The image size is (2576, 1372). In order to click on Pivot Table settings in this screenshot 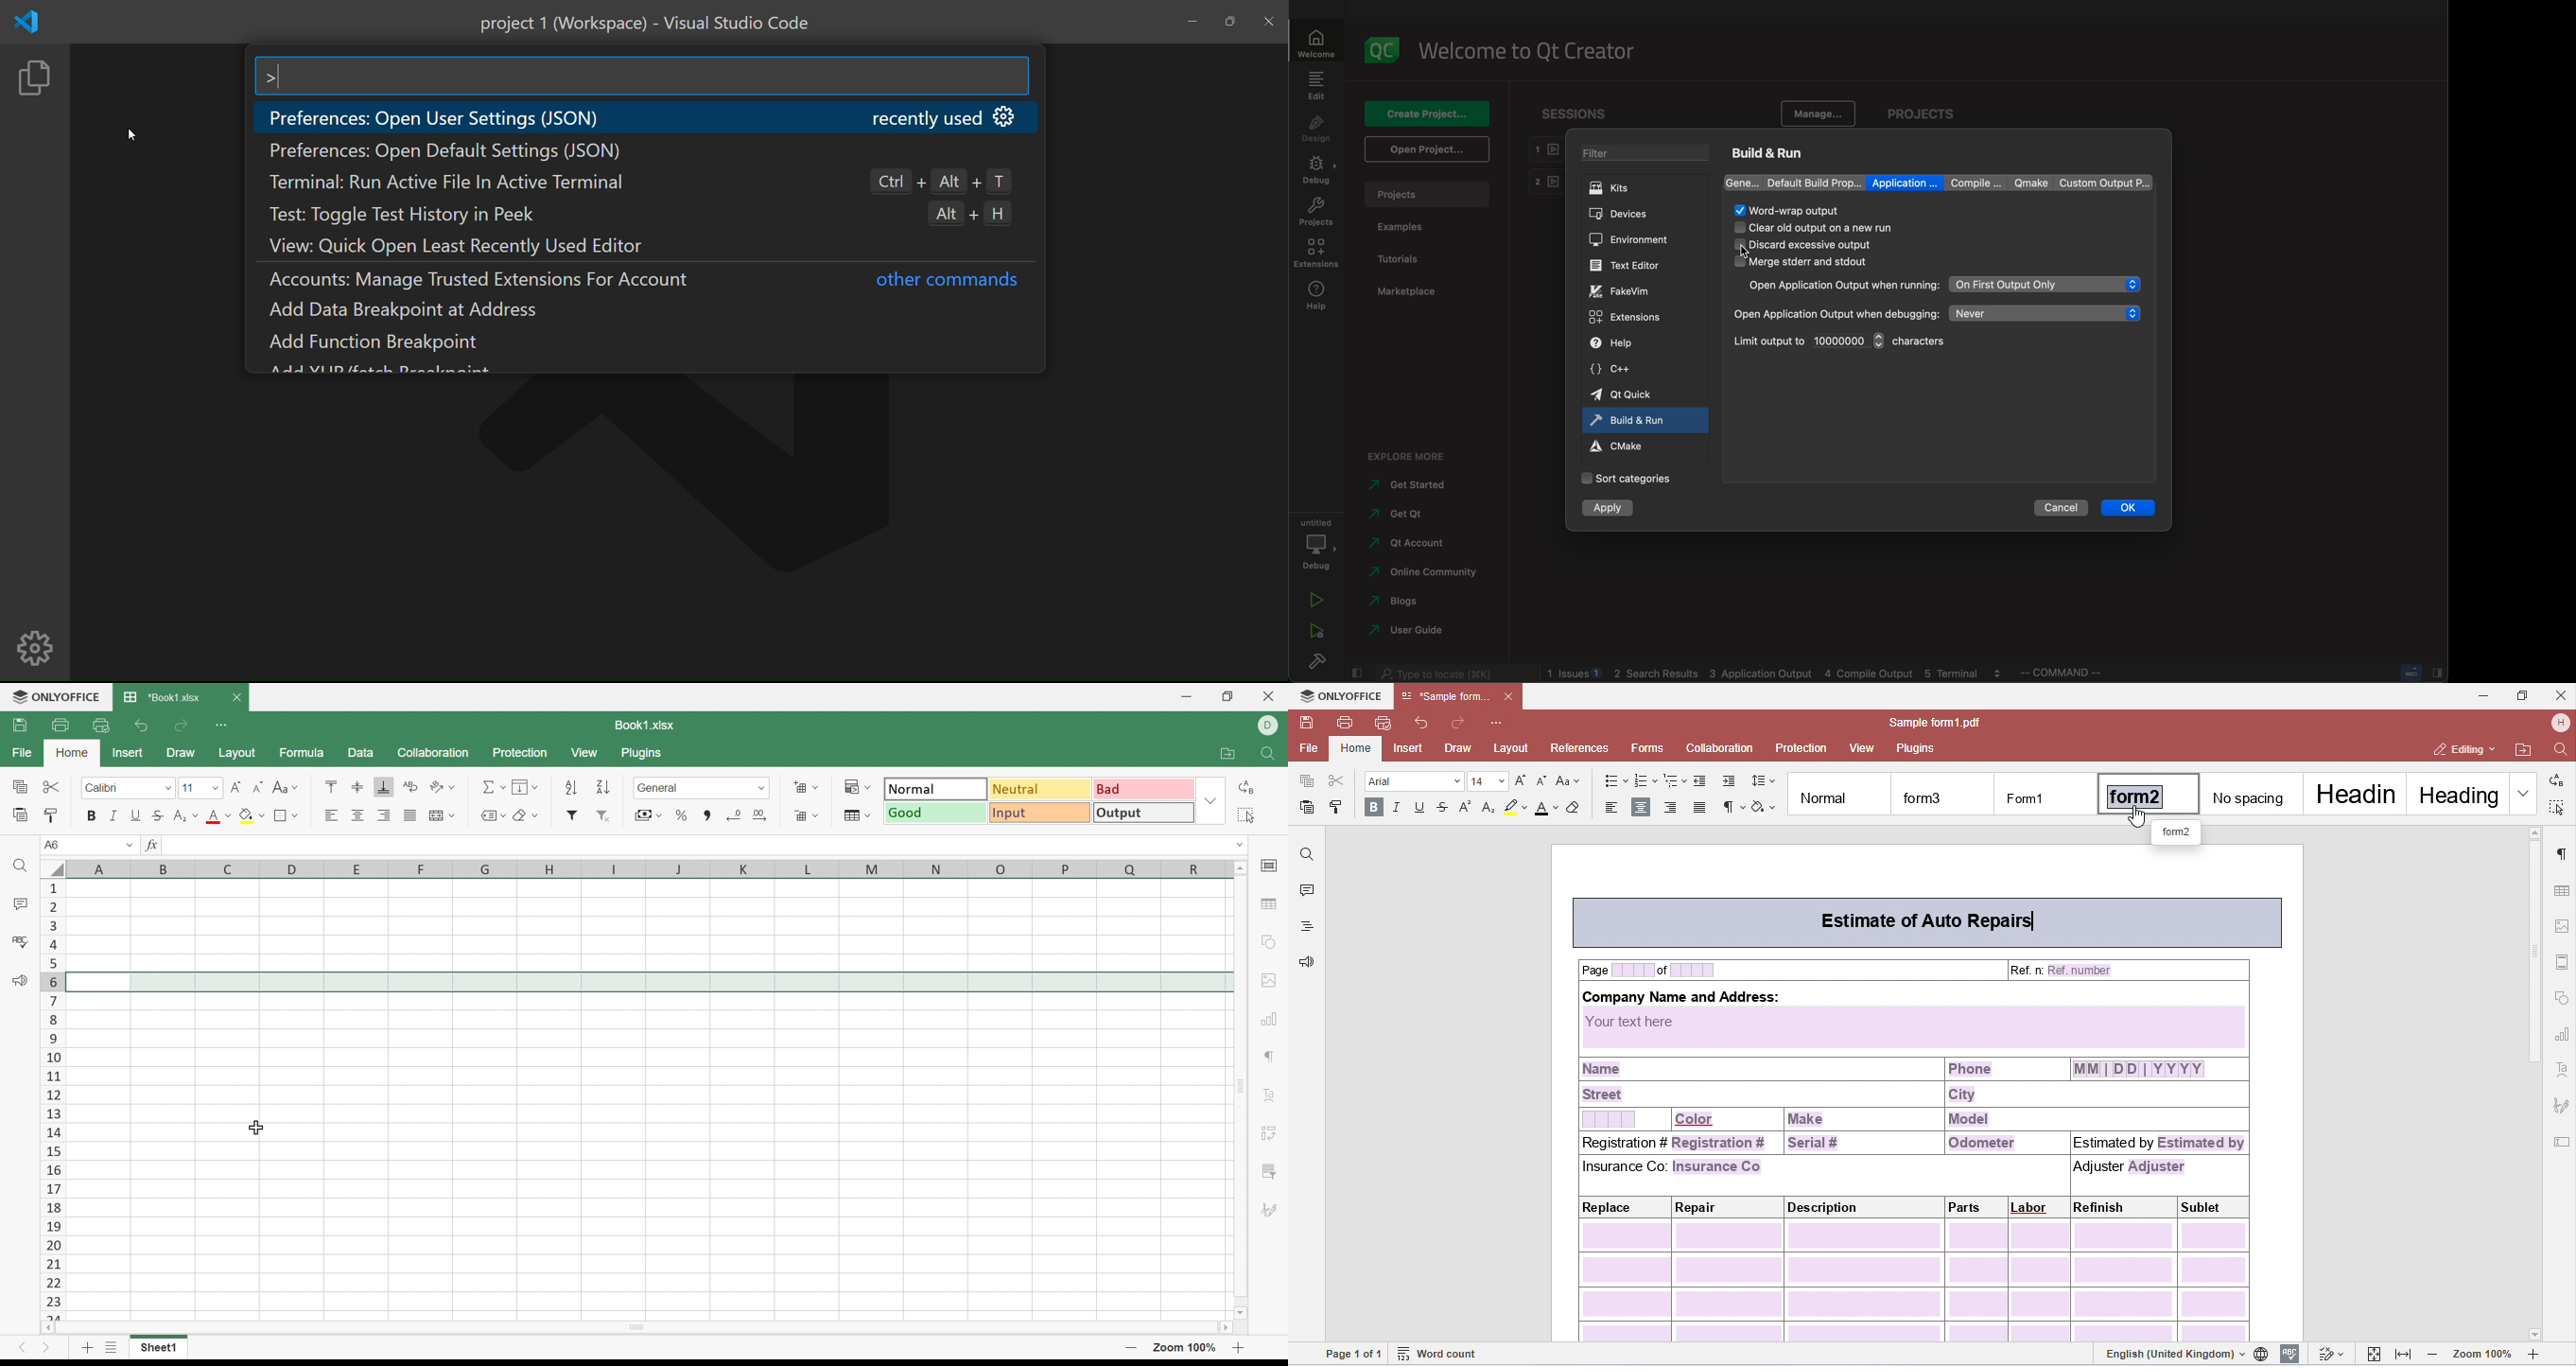, I will do `click(1271, 1134)`.